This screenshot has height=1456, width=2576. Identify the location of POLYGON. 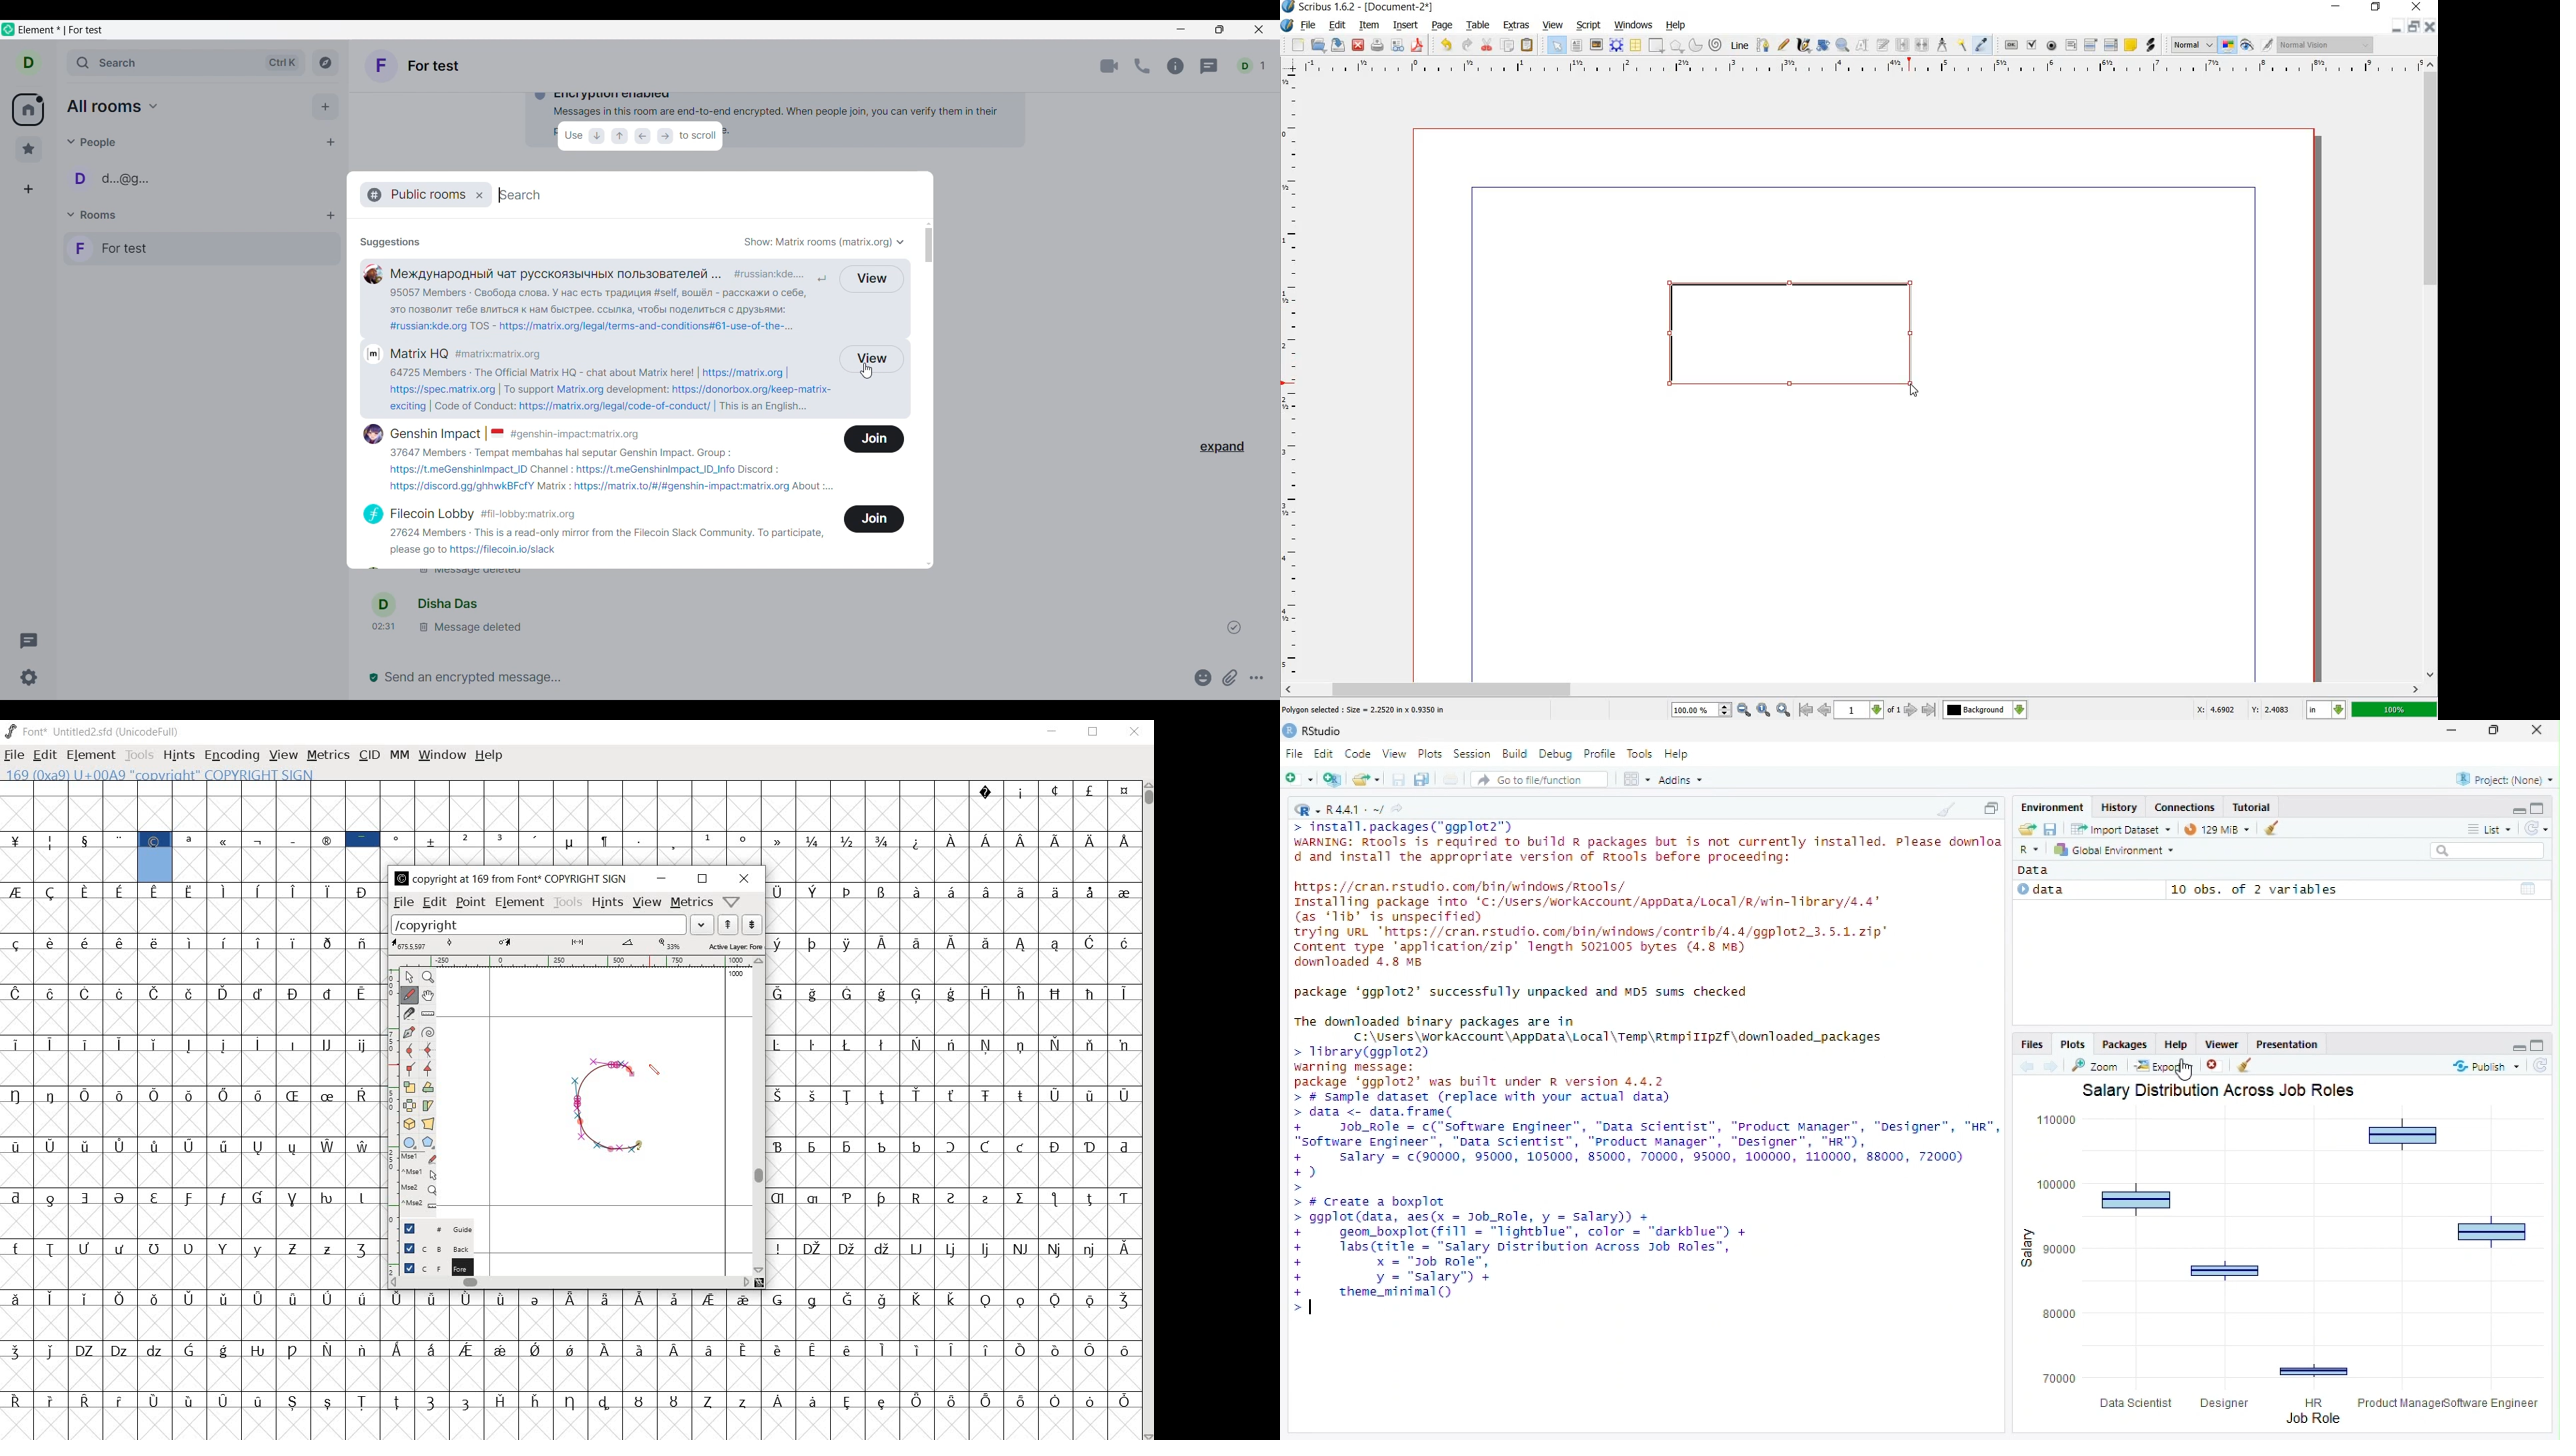
(1677, 48).